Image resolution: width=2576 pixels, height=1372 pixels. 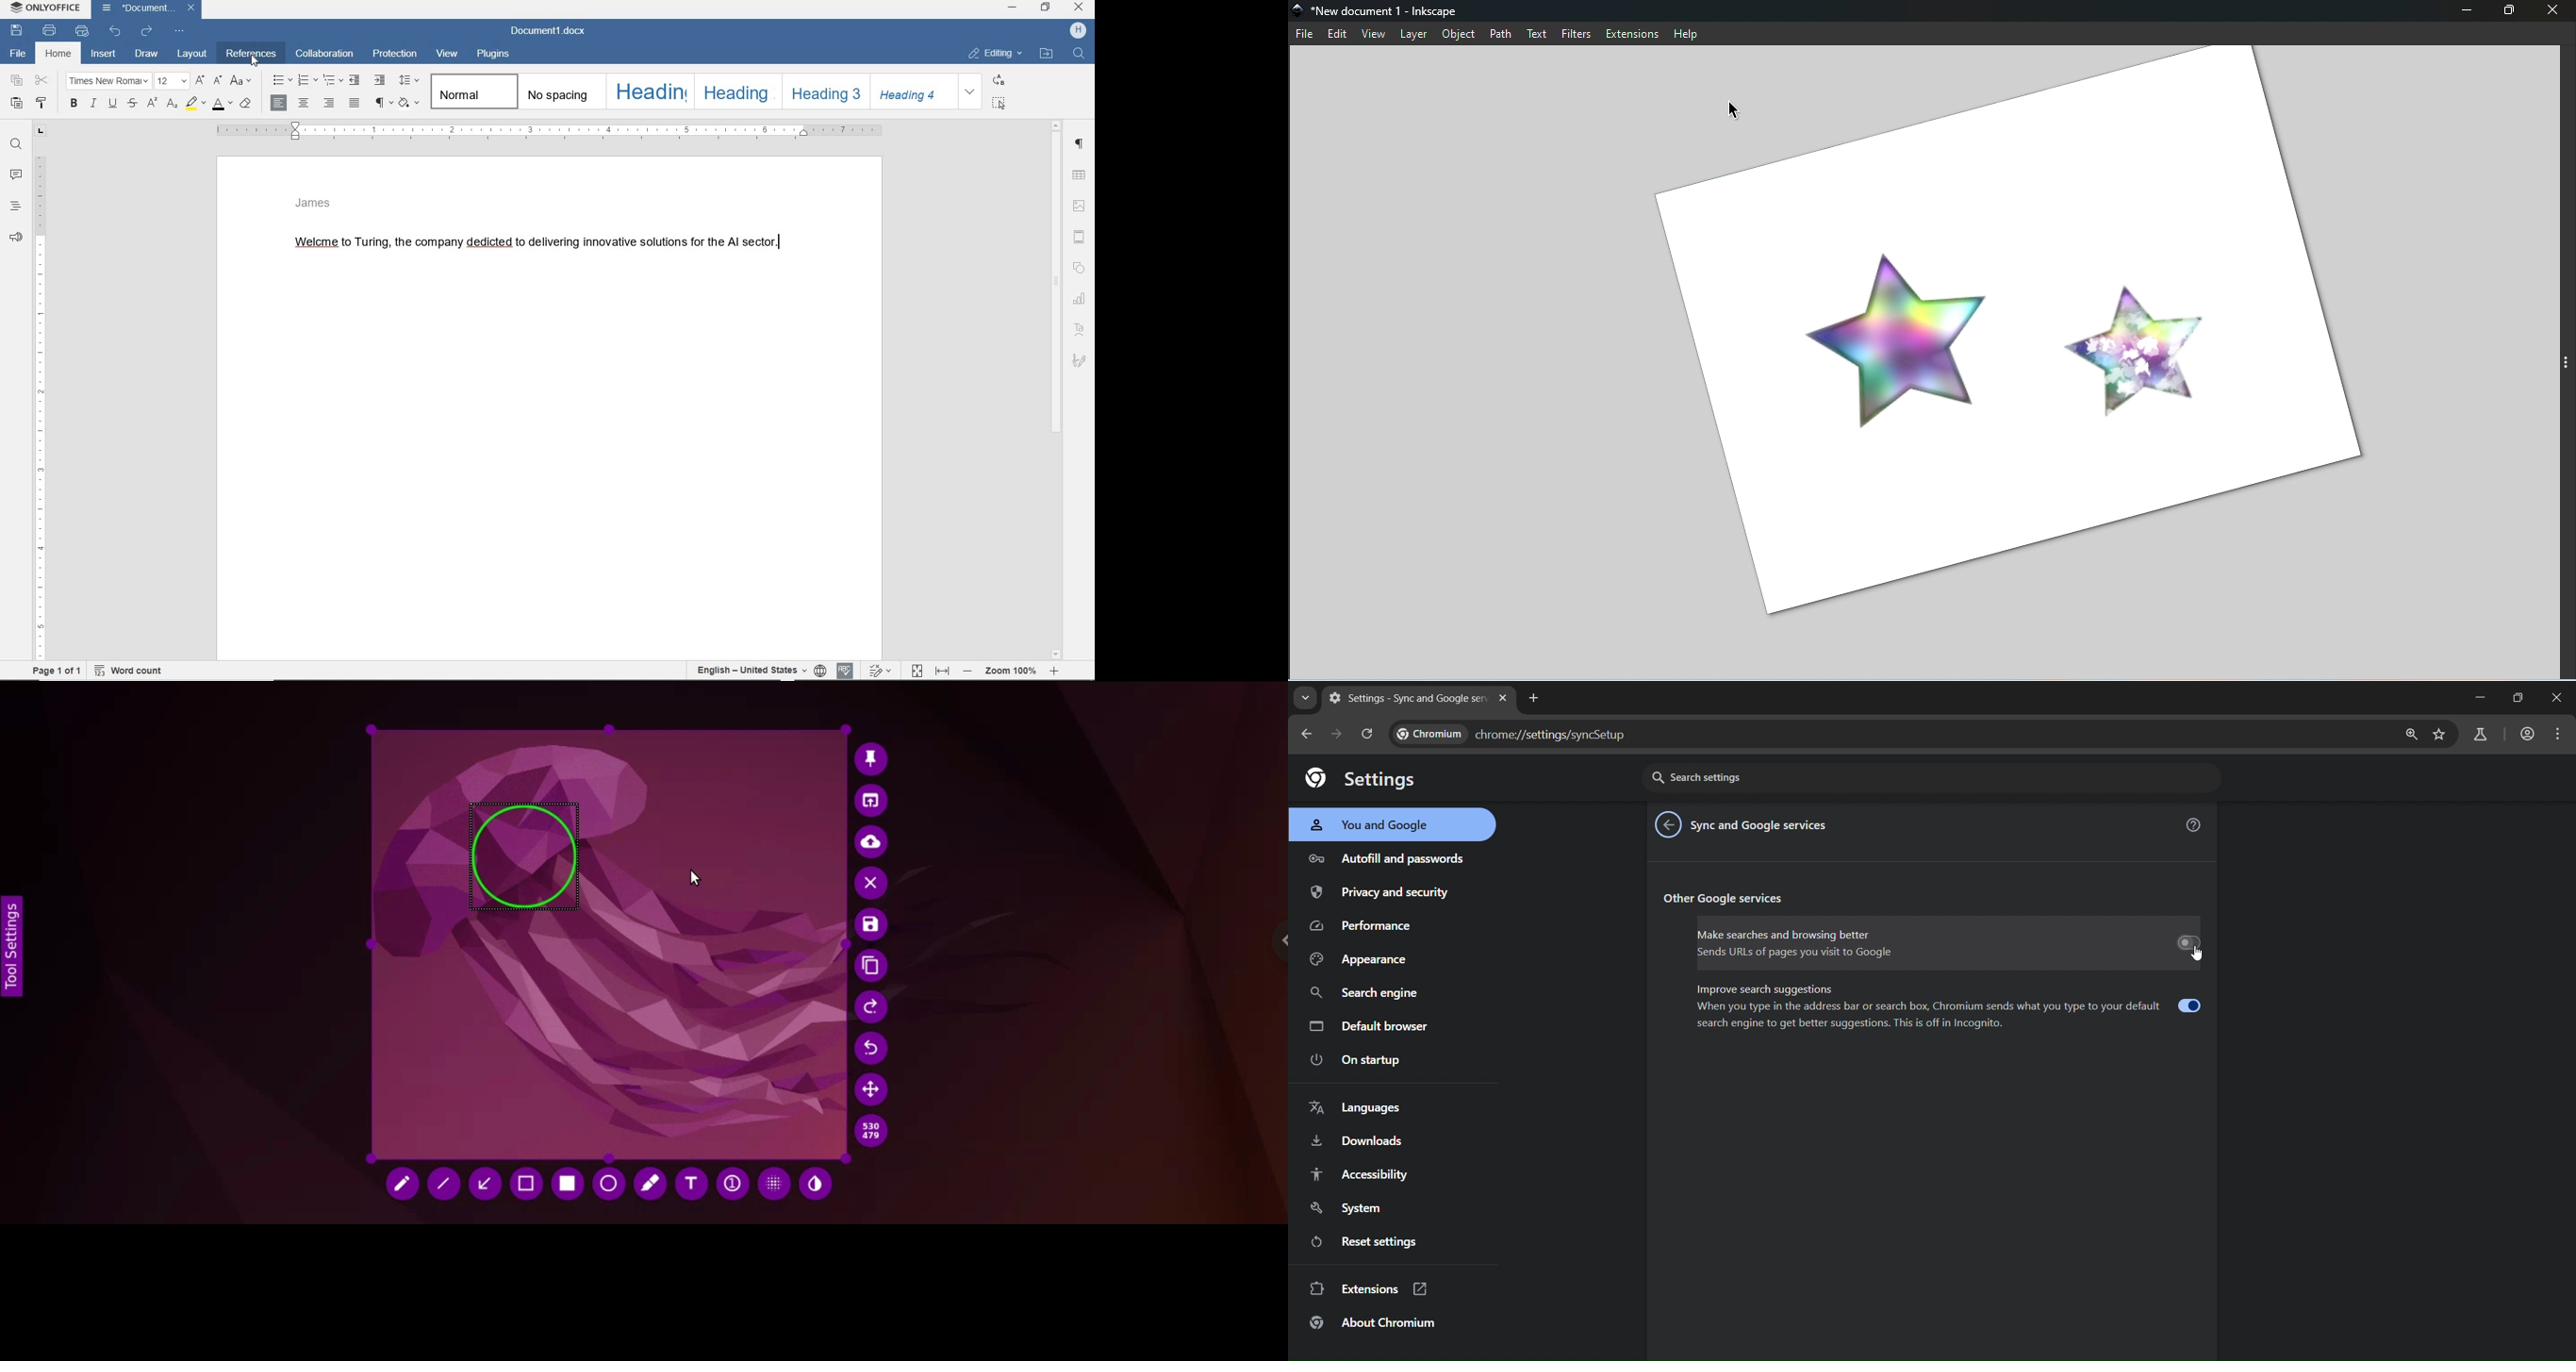 What do you see at coordinates (1633, 33) in the screenshot?
I see `Extensions` at bounding box center [1633, 33].